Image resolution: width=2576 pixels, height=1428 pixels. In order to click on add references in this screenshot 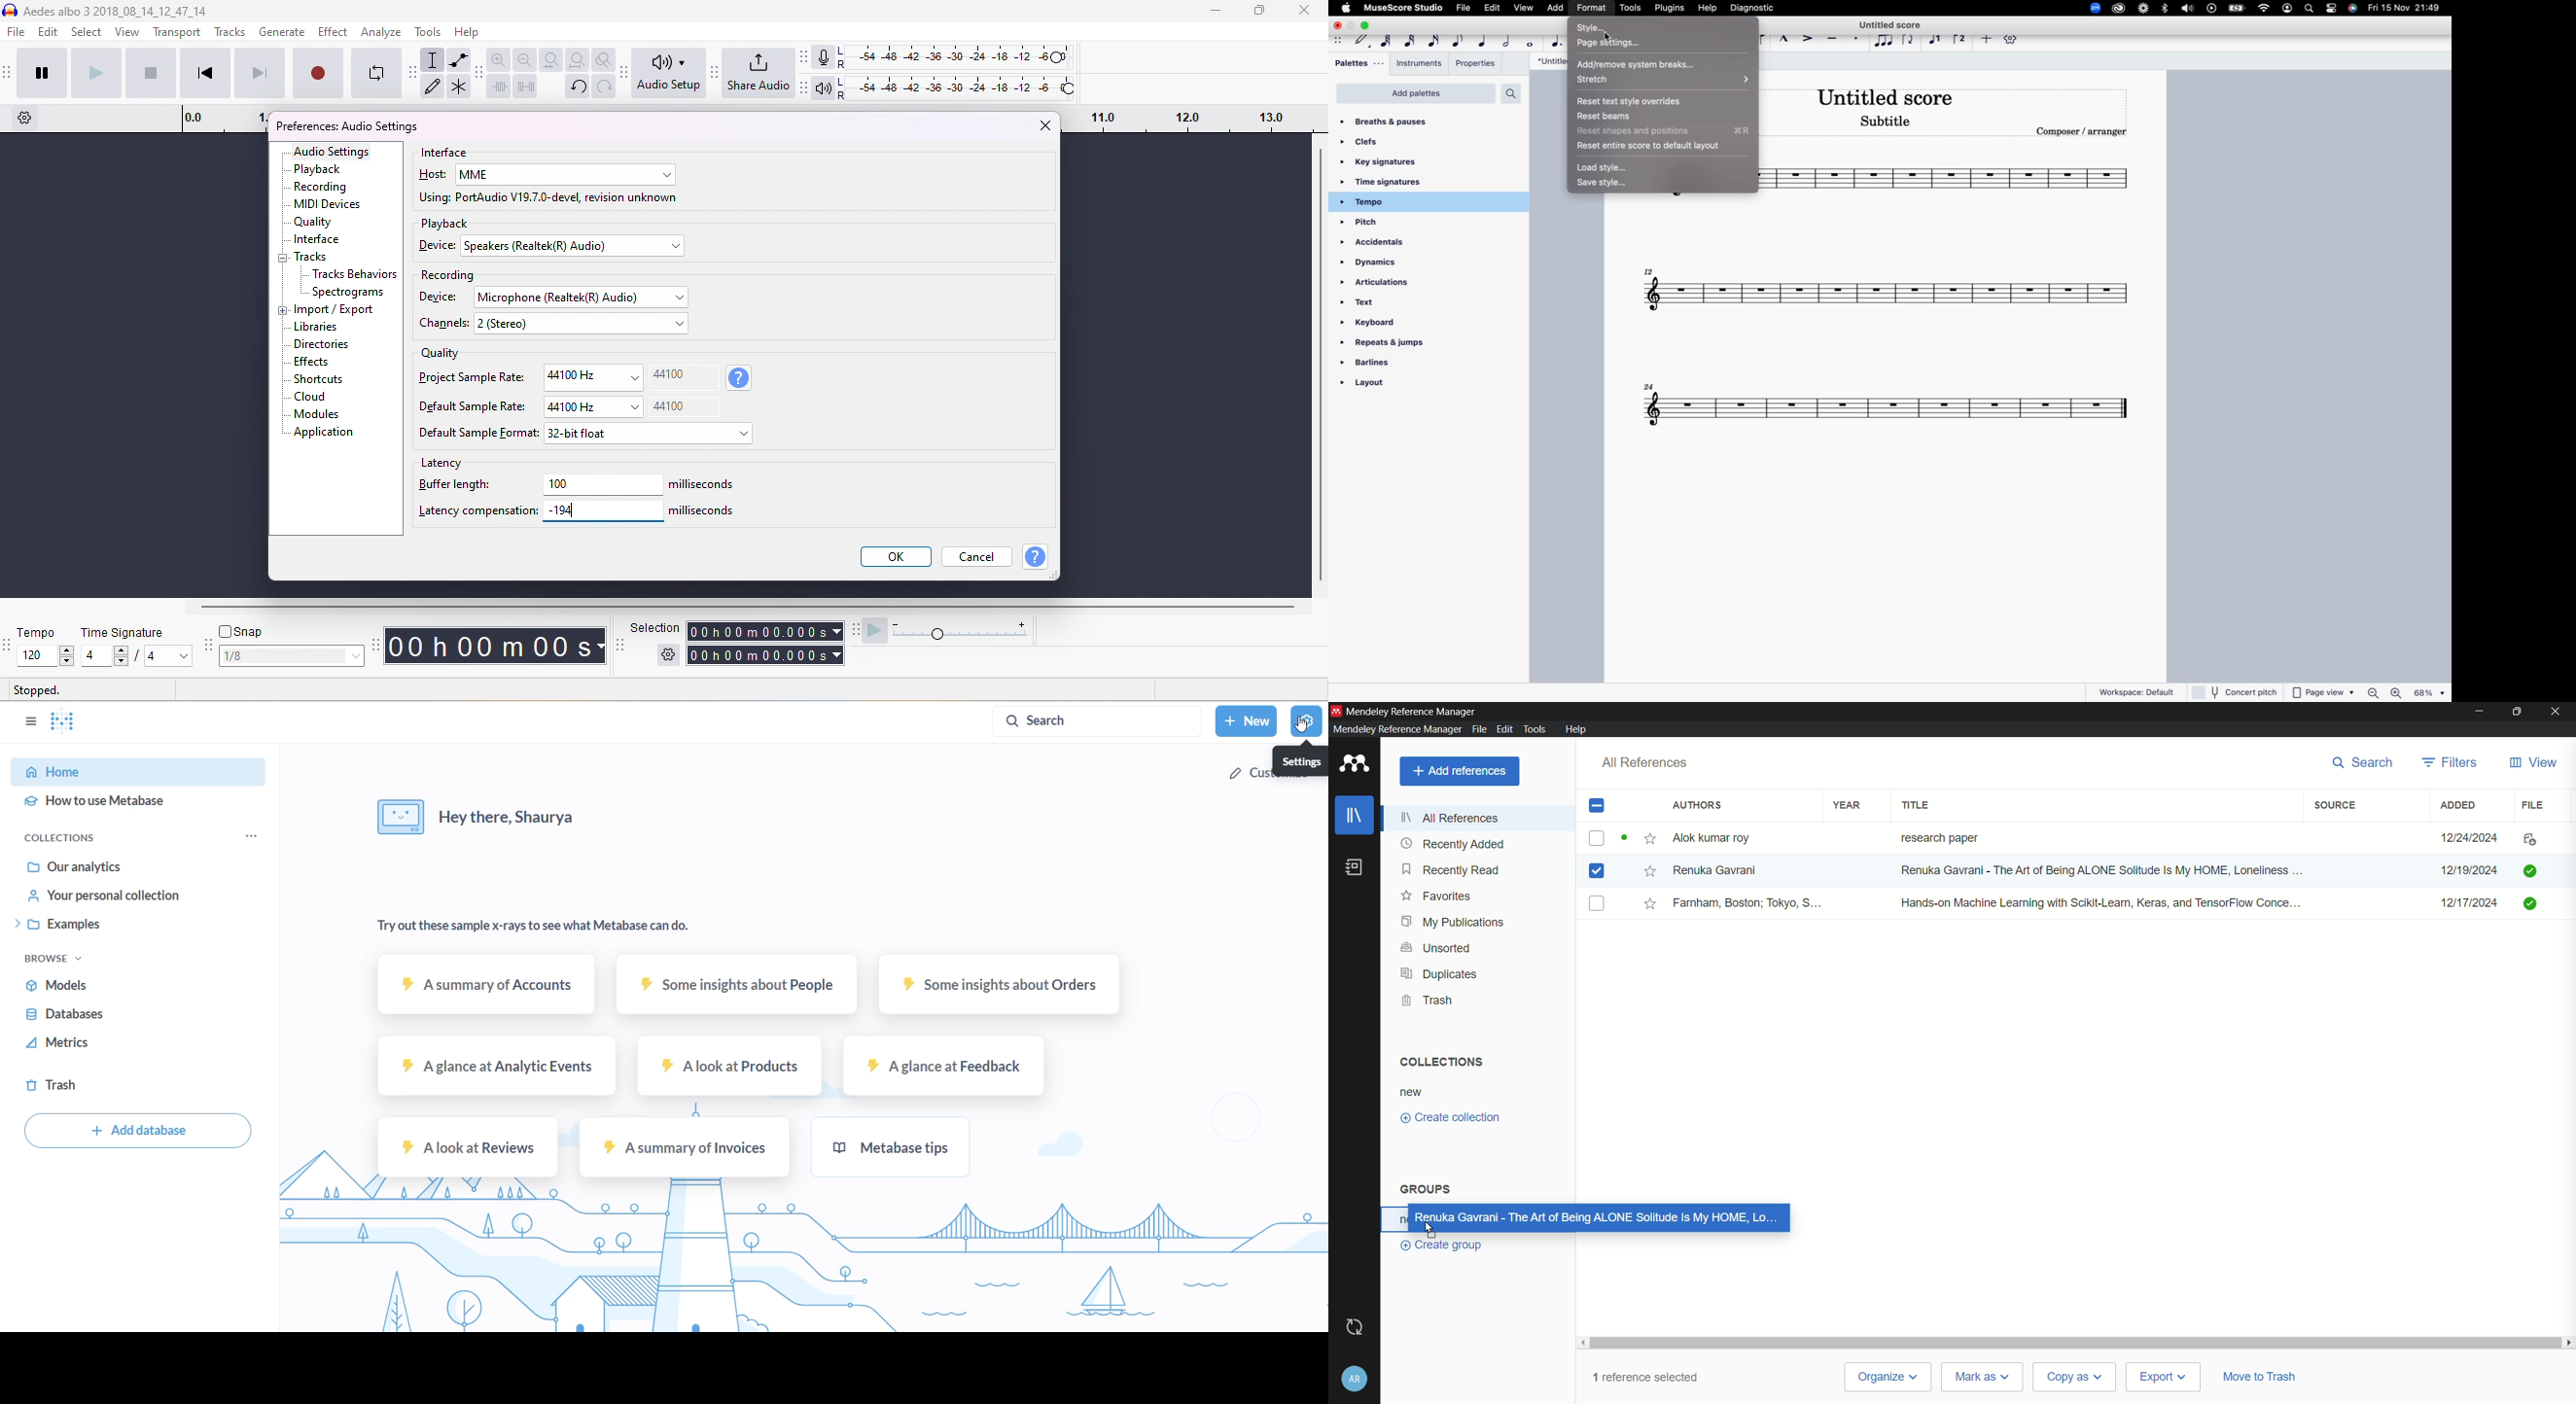, I will do `click(1460, 771)`.